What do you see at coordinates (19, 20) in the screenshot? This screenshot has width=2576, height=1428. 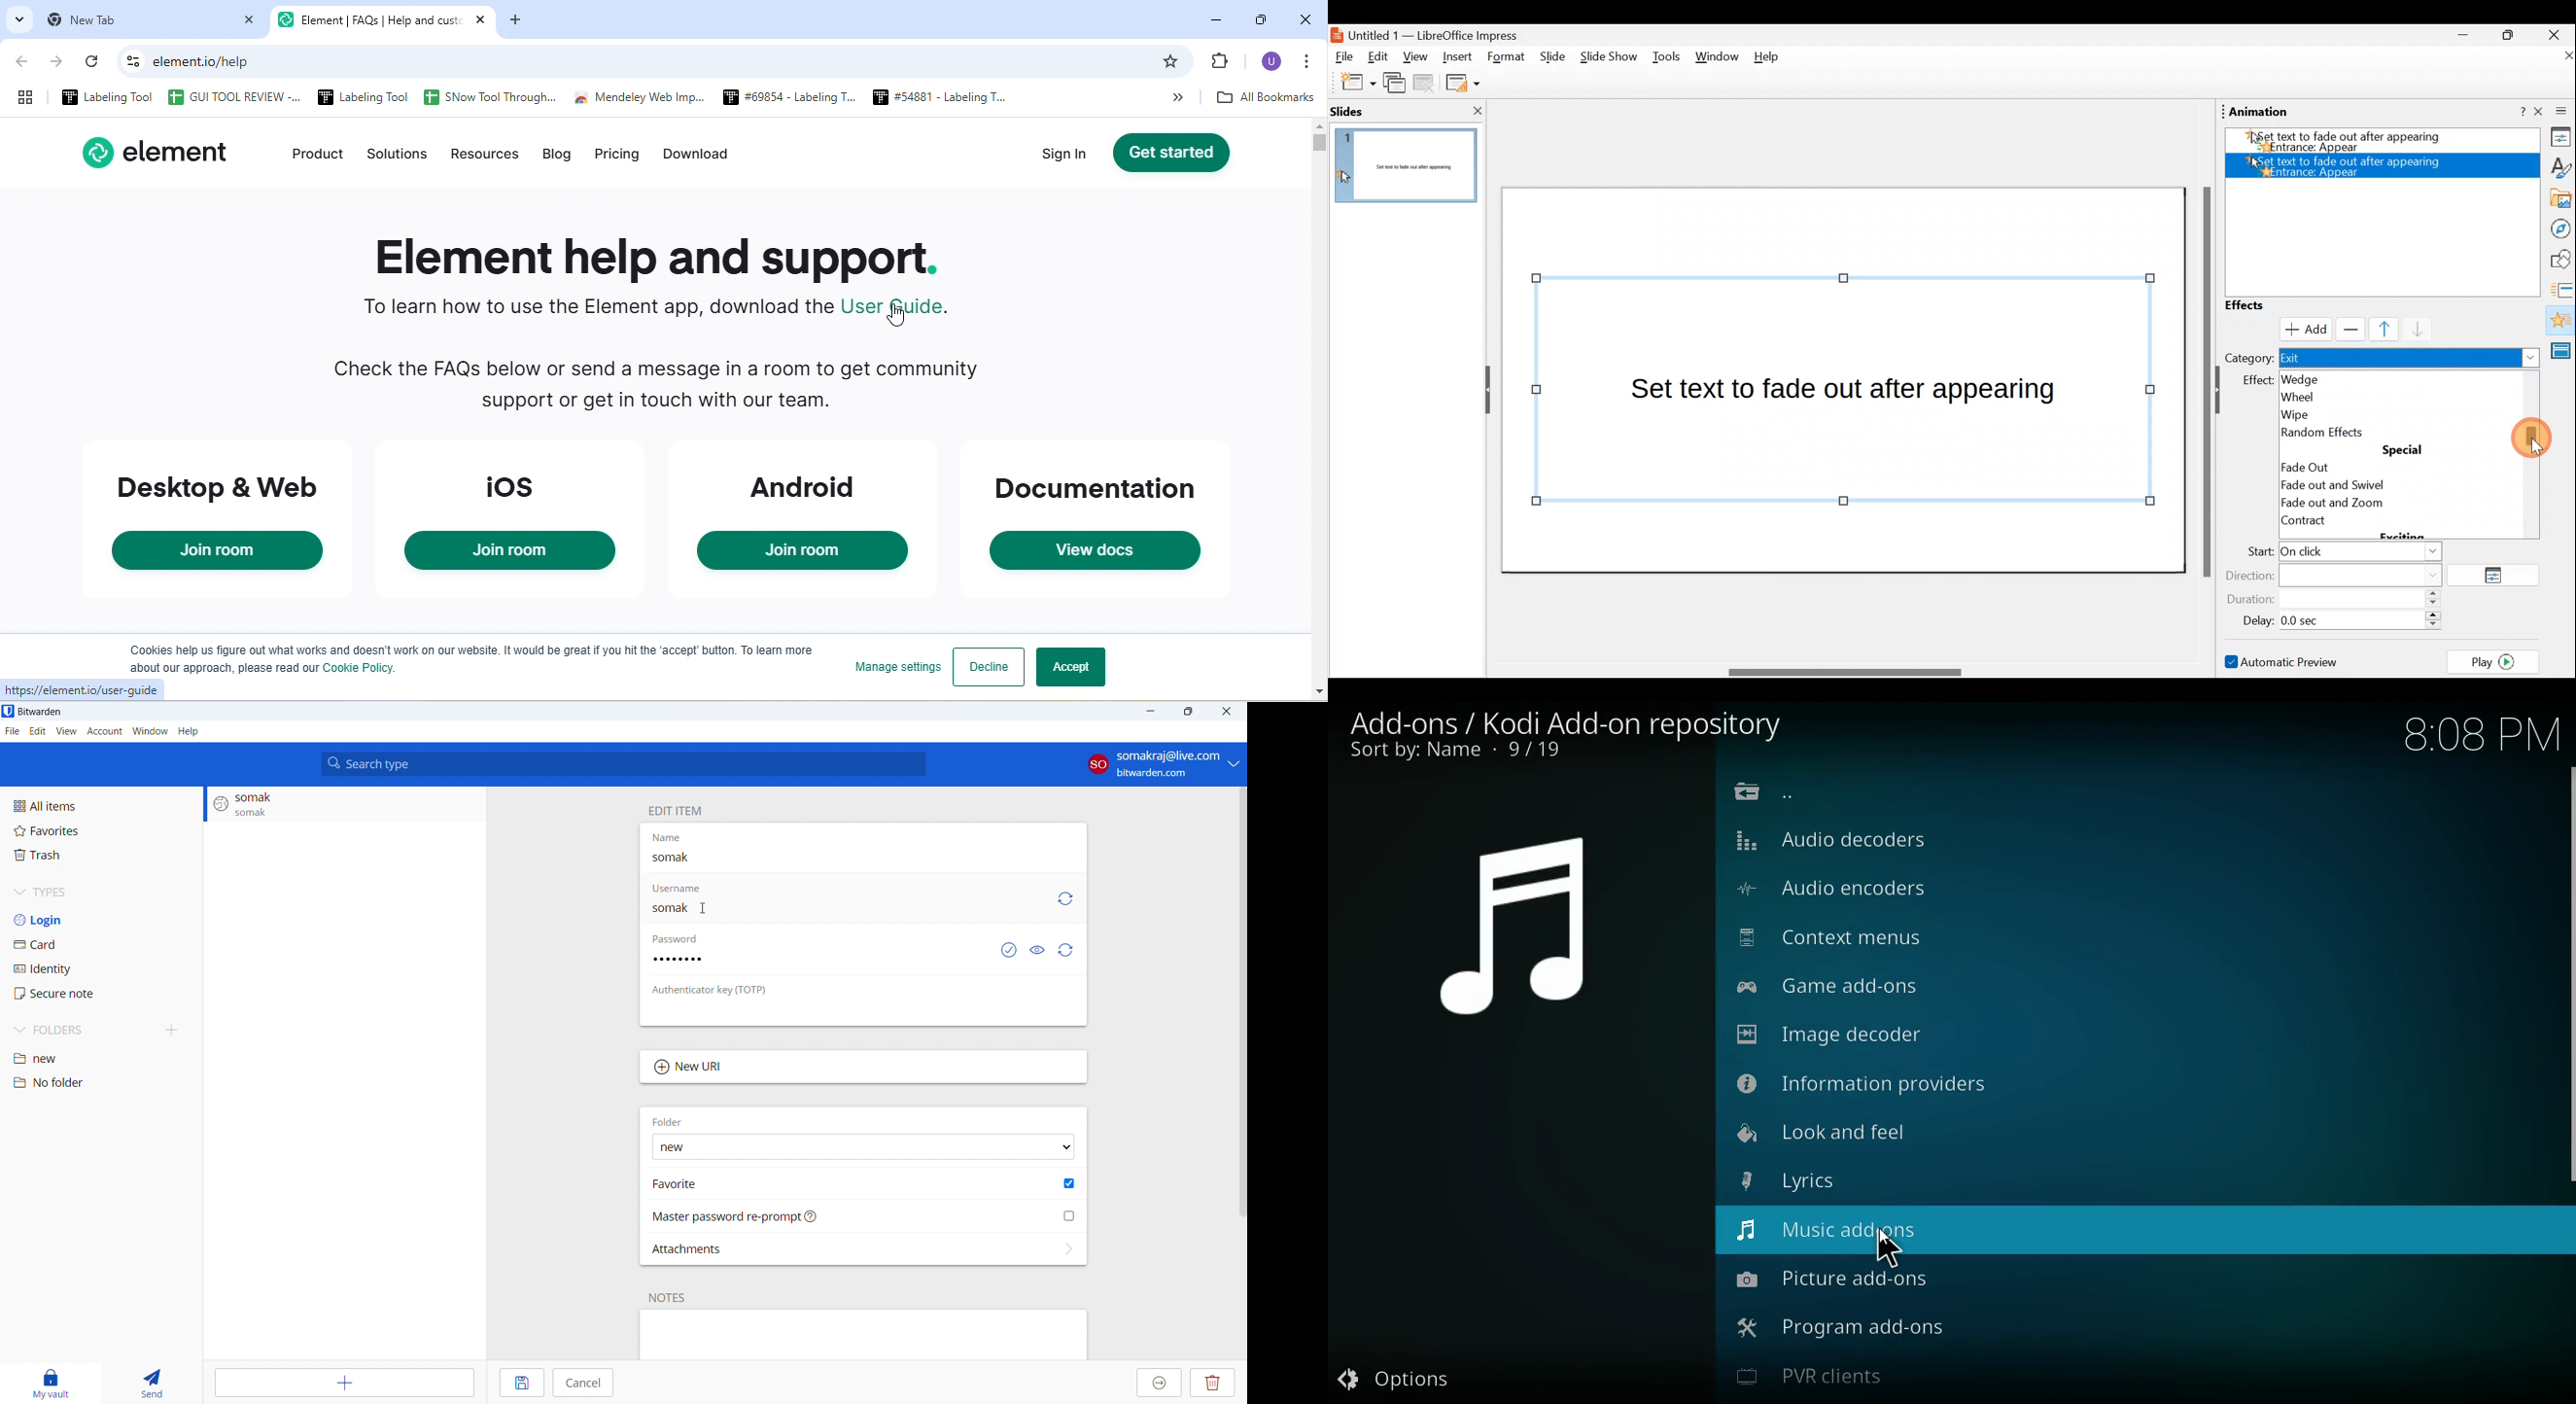 I see `search tabs` at bounding box center [19, 20].